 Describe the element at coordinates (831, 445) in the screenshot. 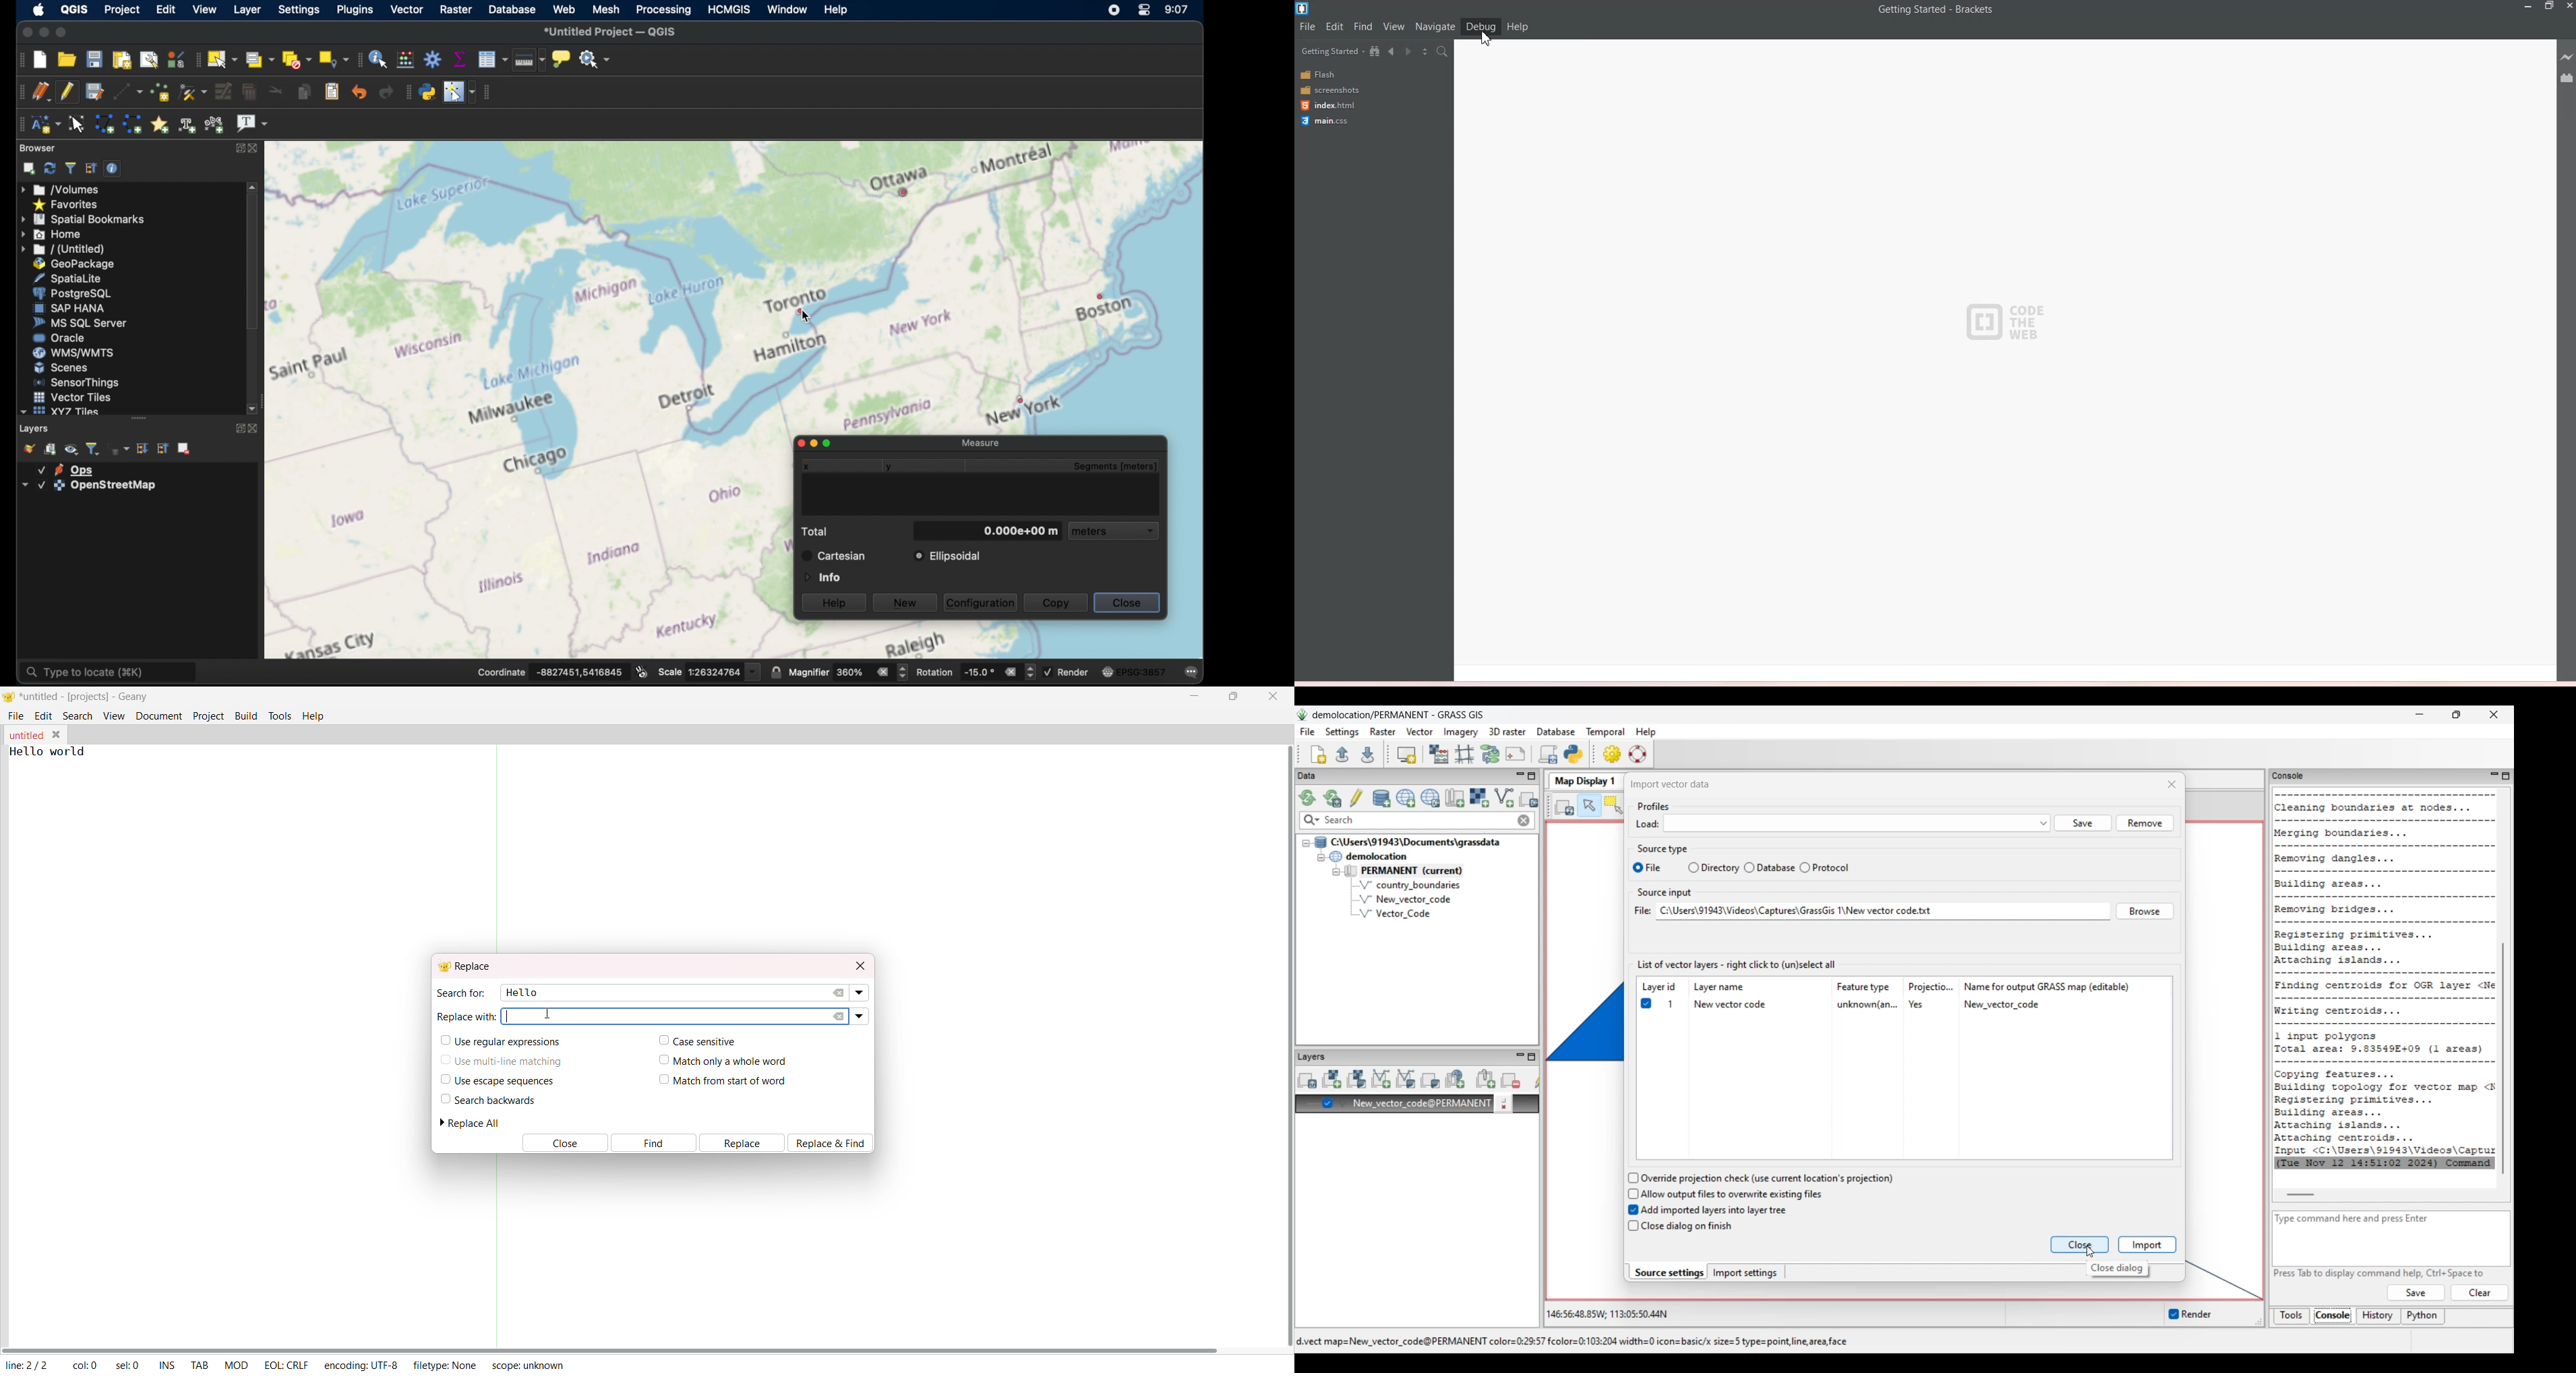

I see `maximize` at that location.